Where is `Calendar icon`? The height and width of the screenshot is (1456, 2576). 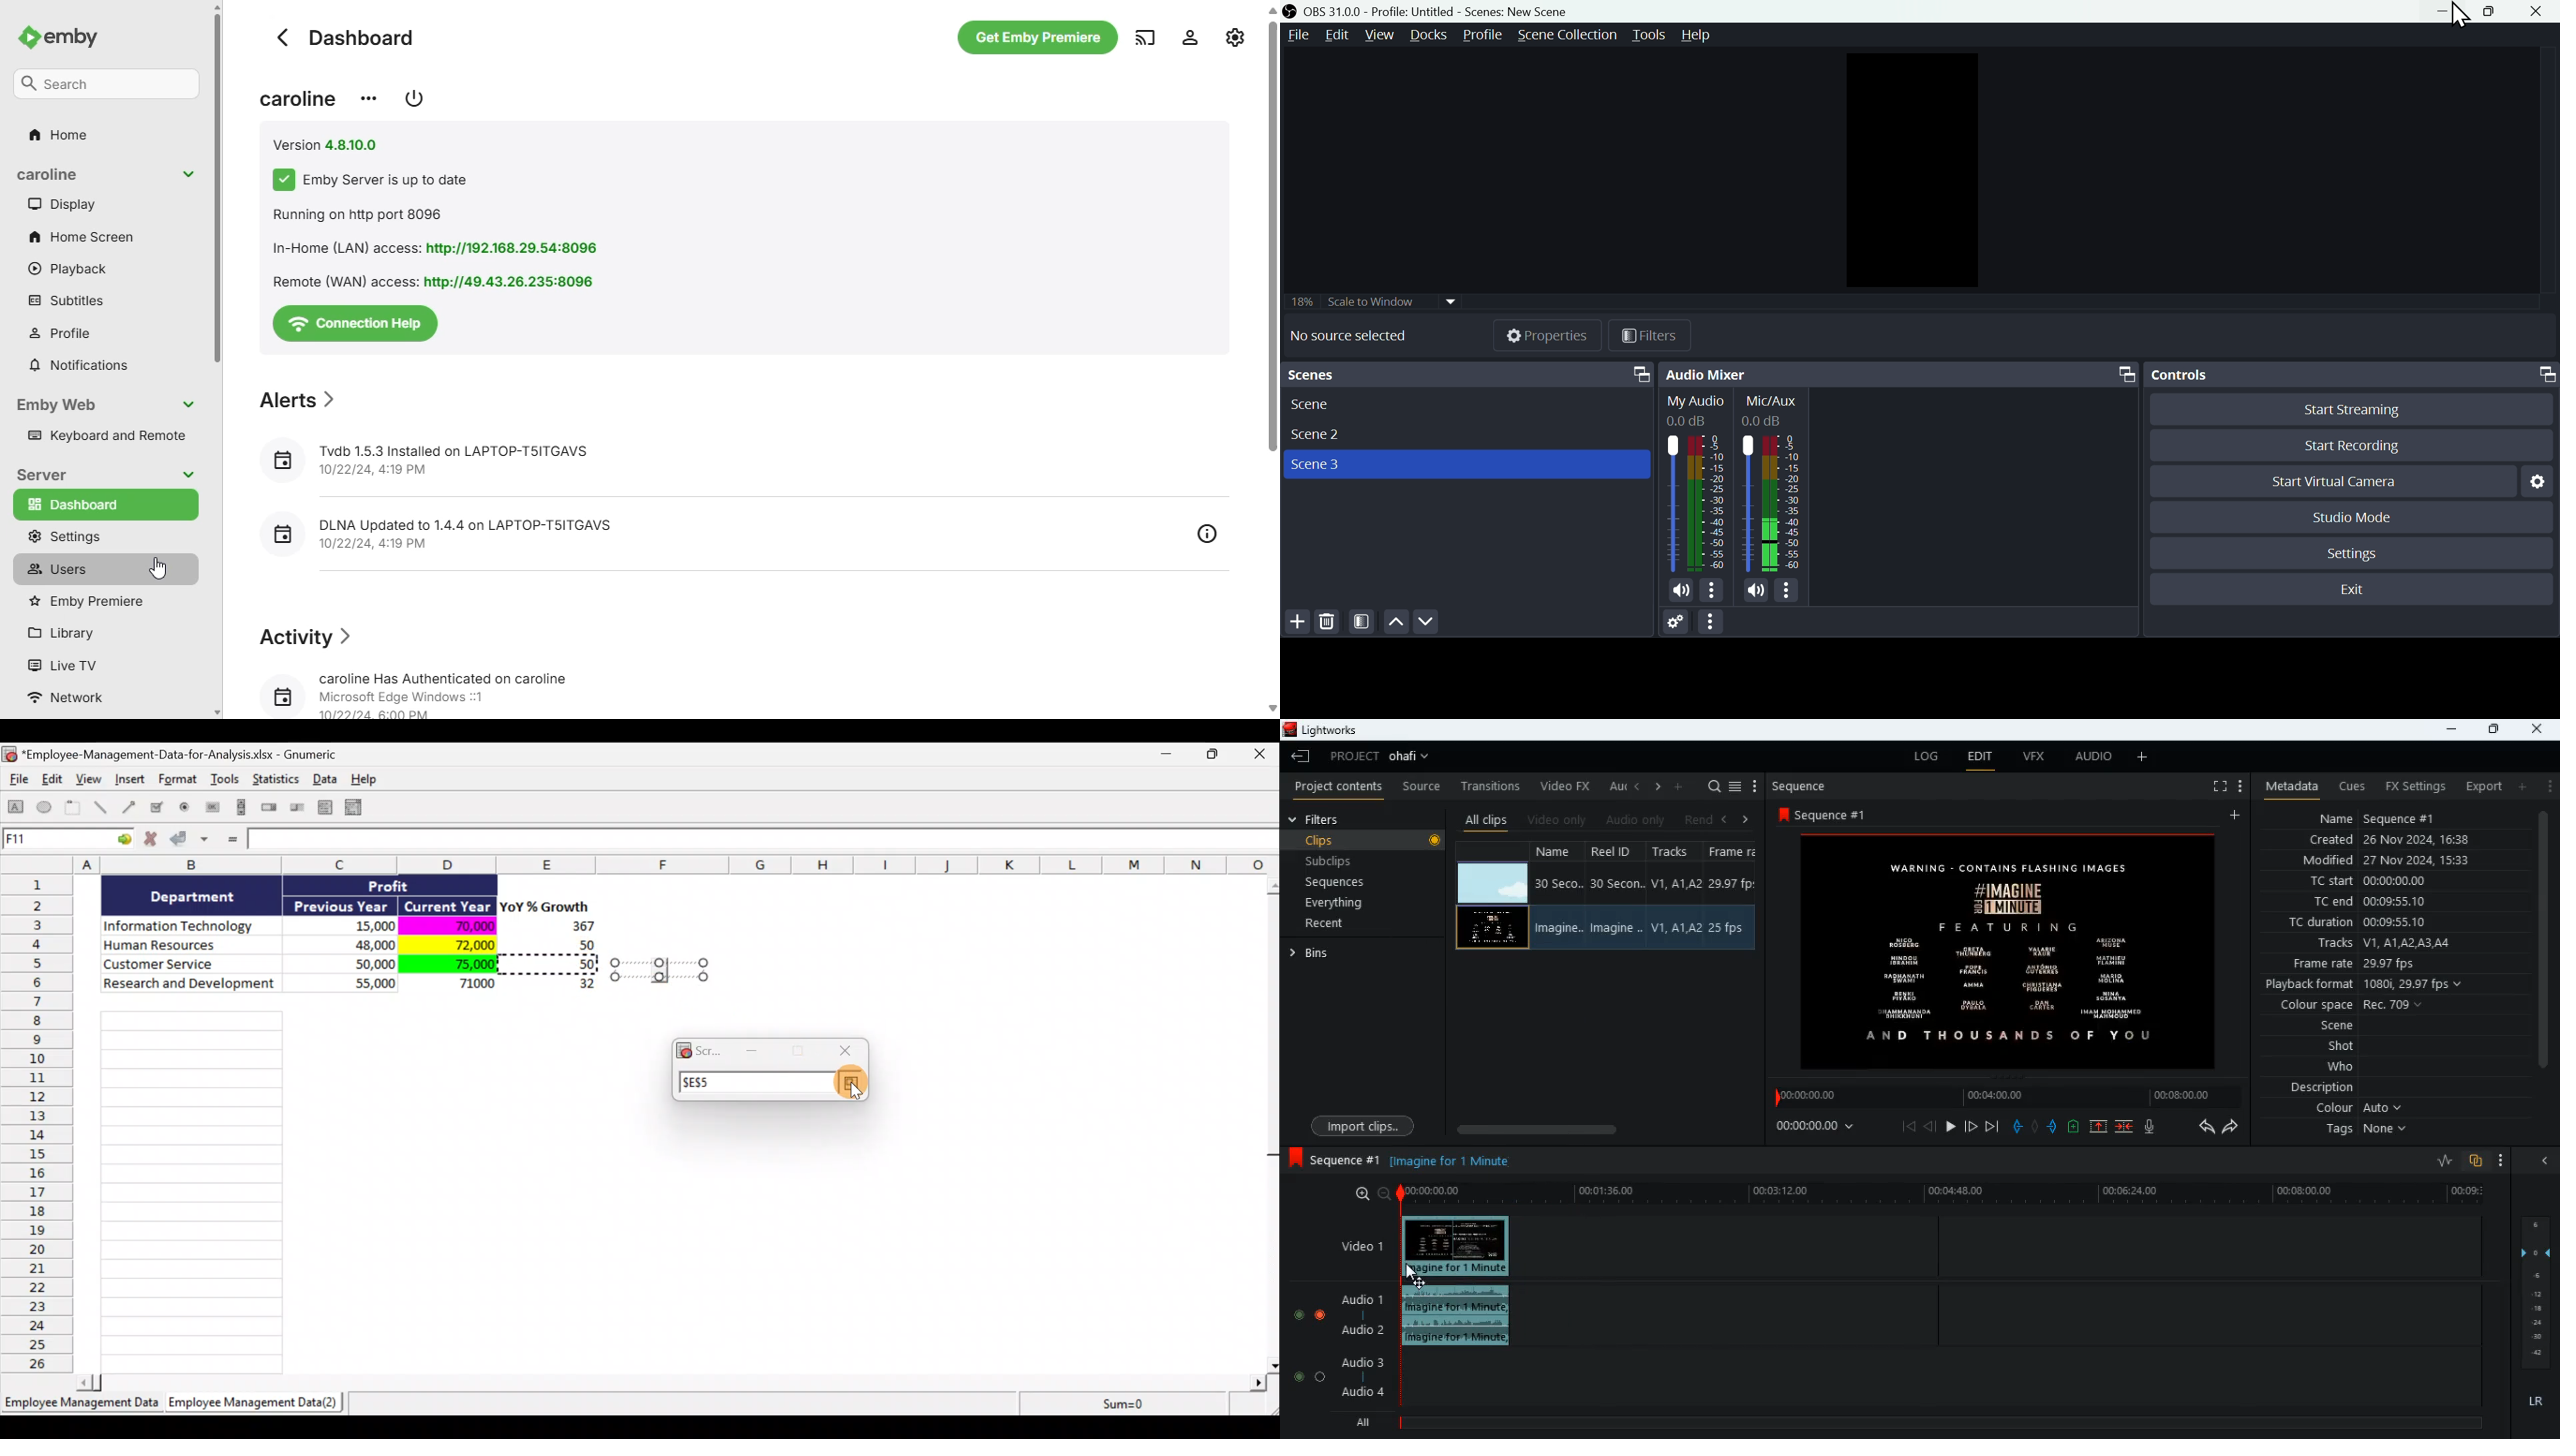 Calendar icon is located at coordinates (283, 694).